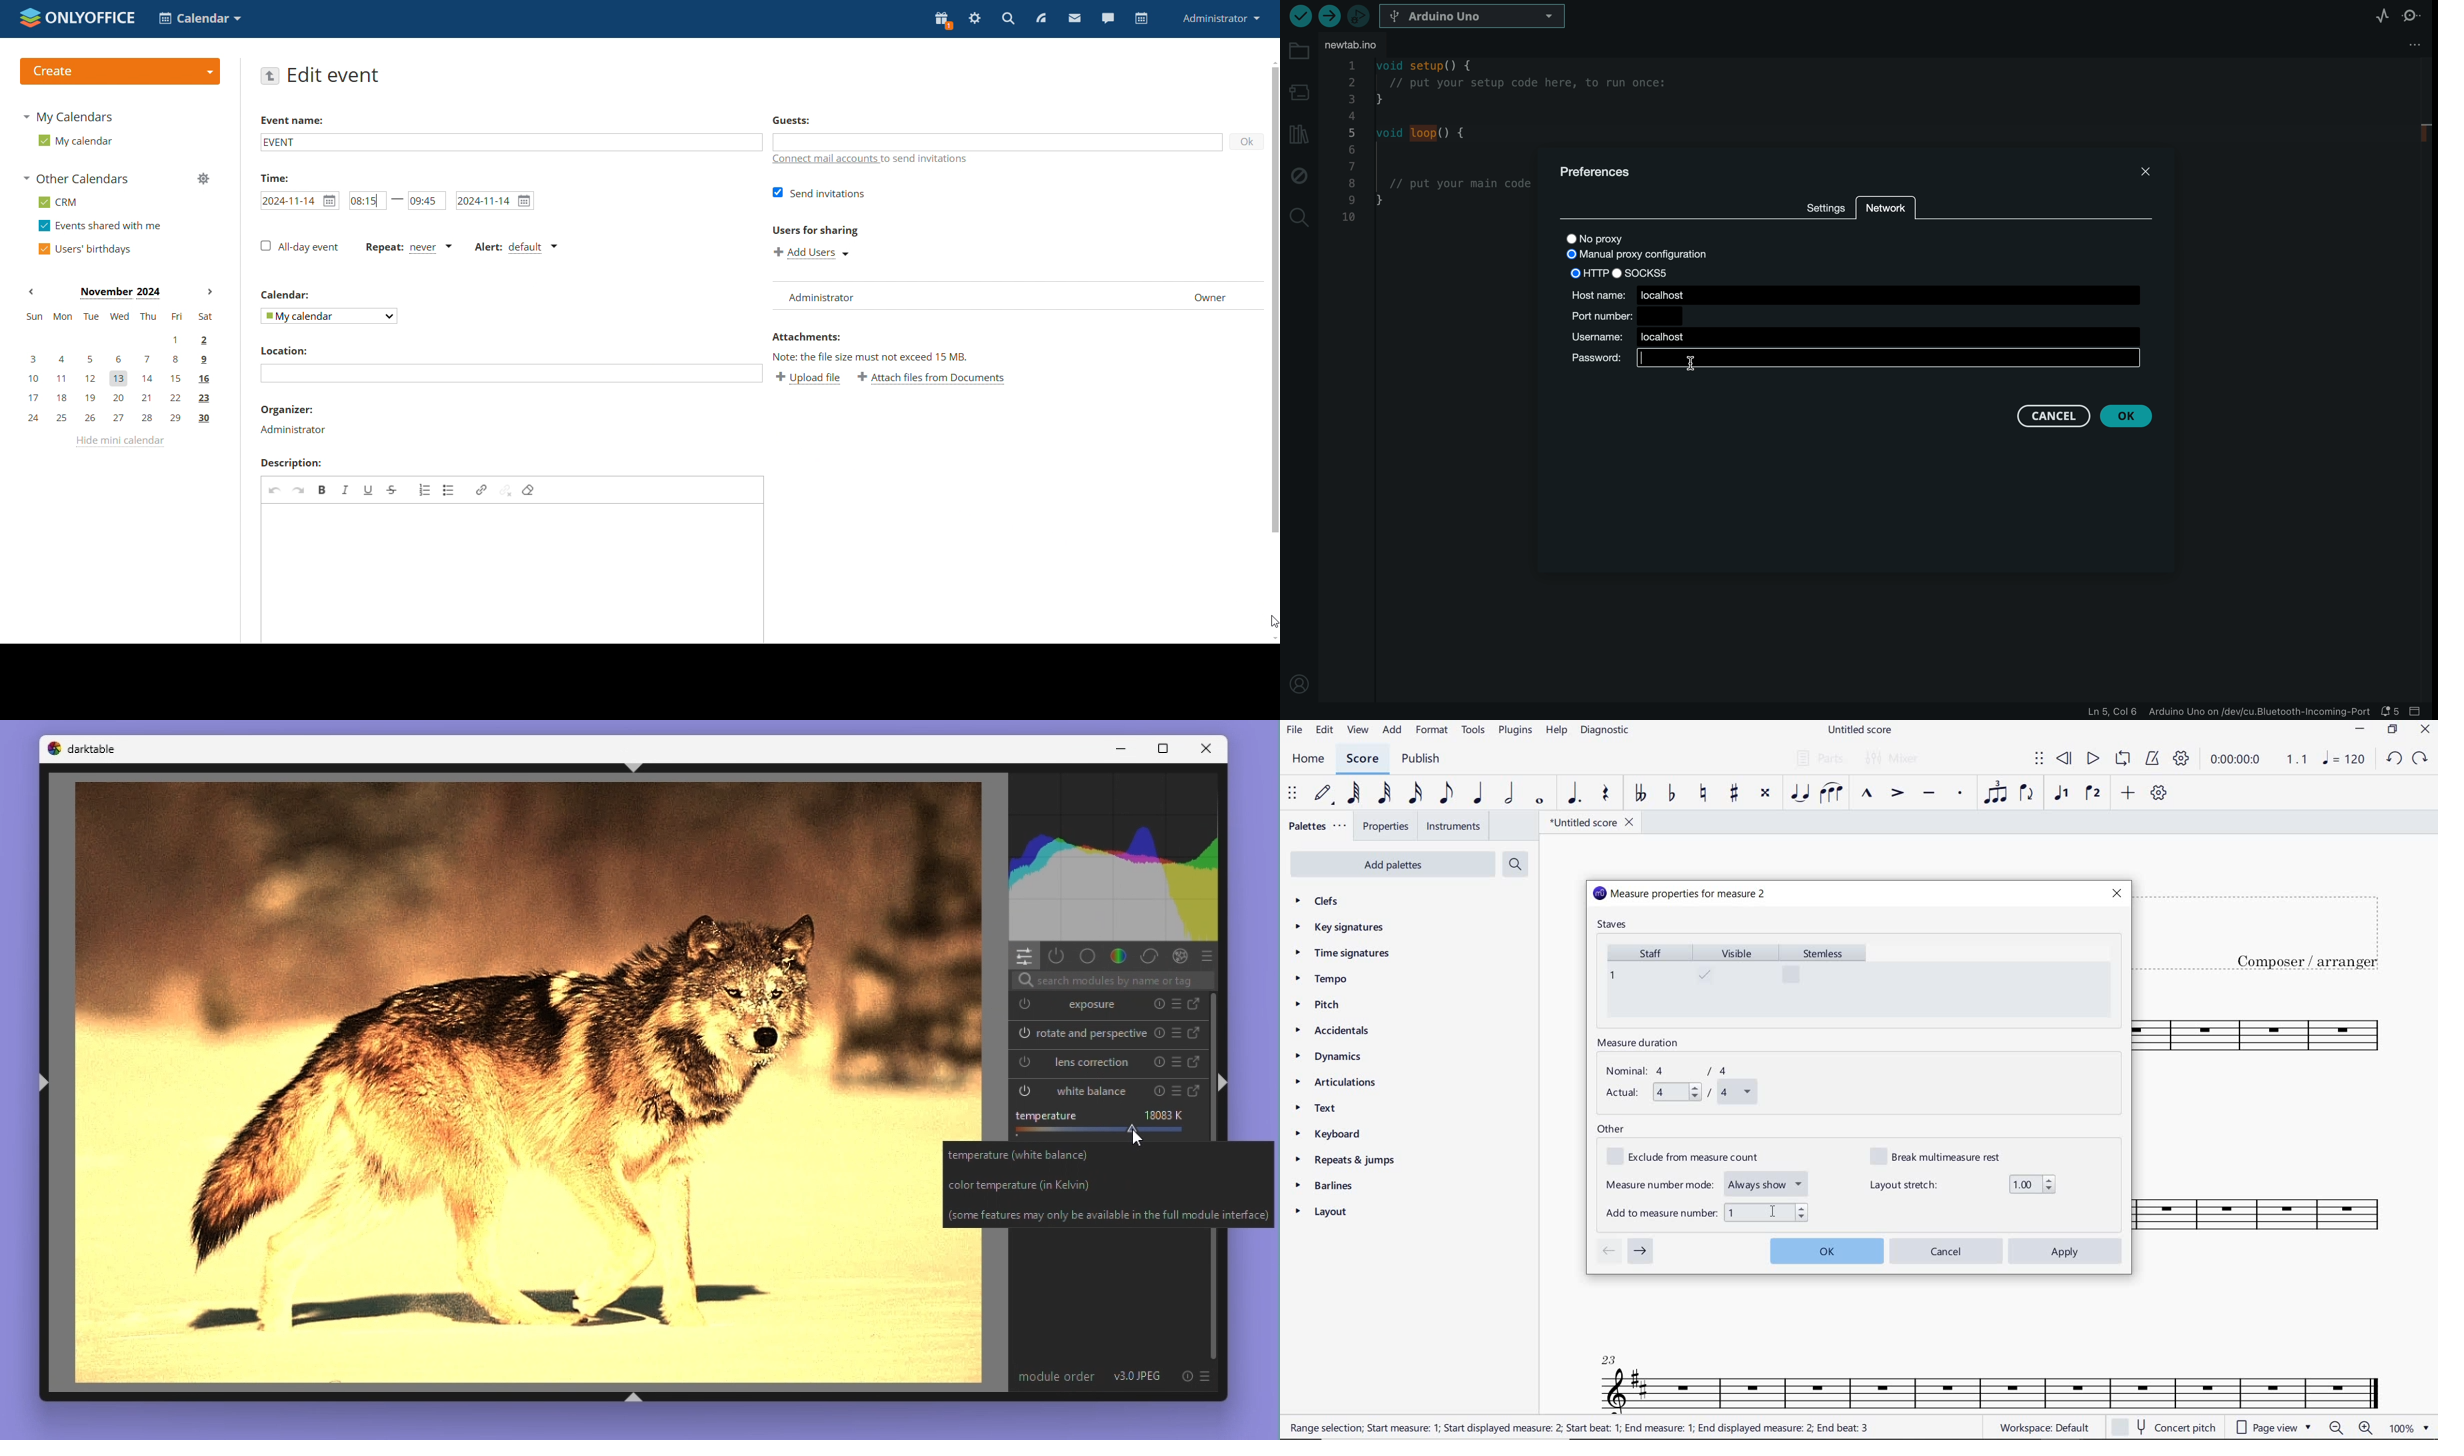  What do you see at coordinates (77, 179) in the screenshot?
I see `other calendars` at bounding box center [77, 179].